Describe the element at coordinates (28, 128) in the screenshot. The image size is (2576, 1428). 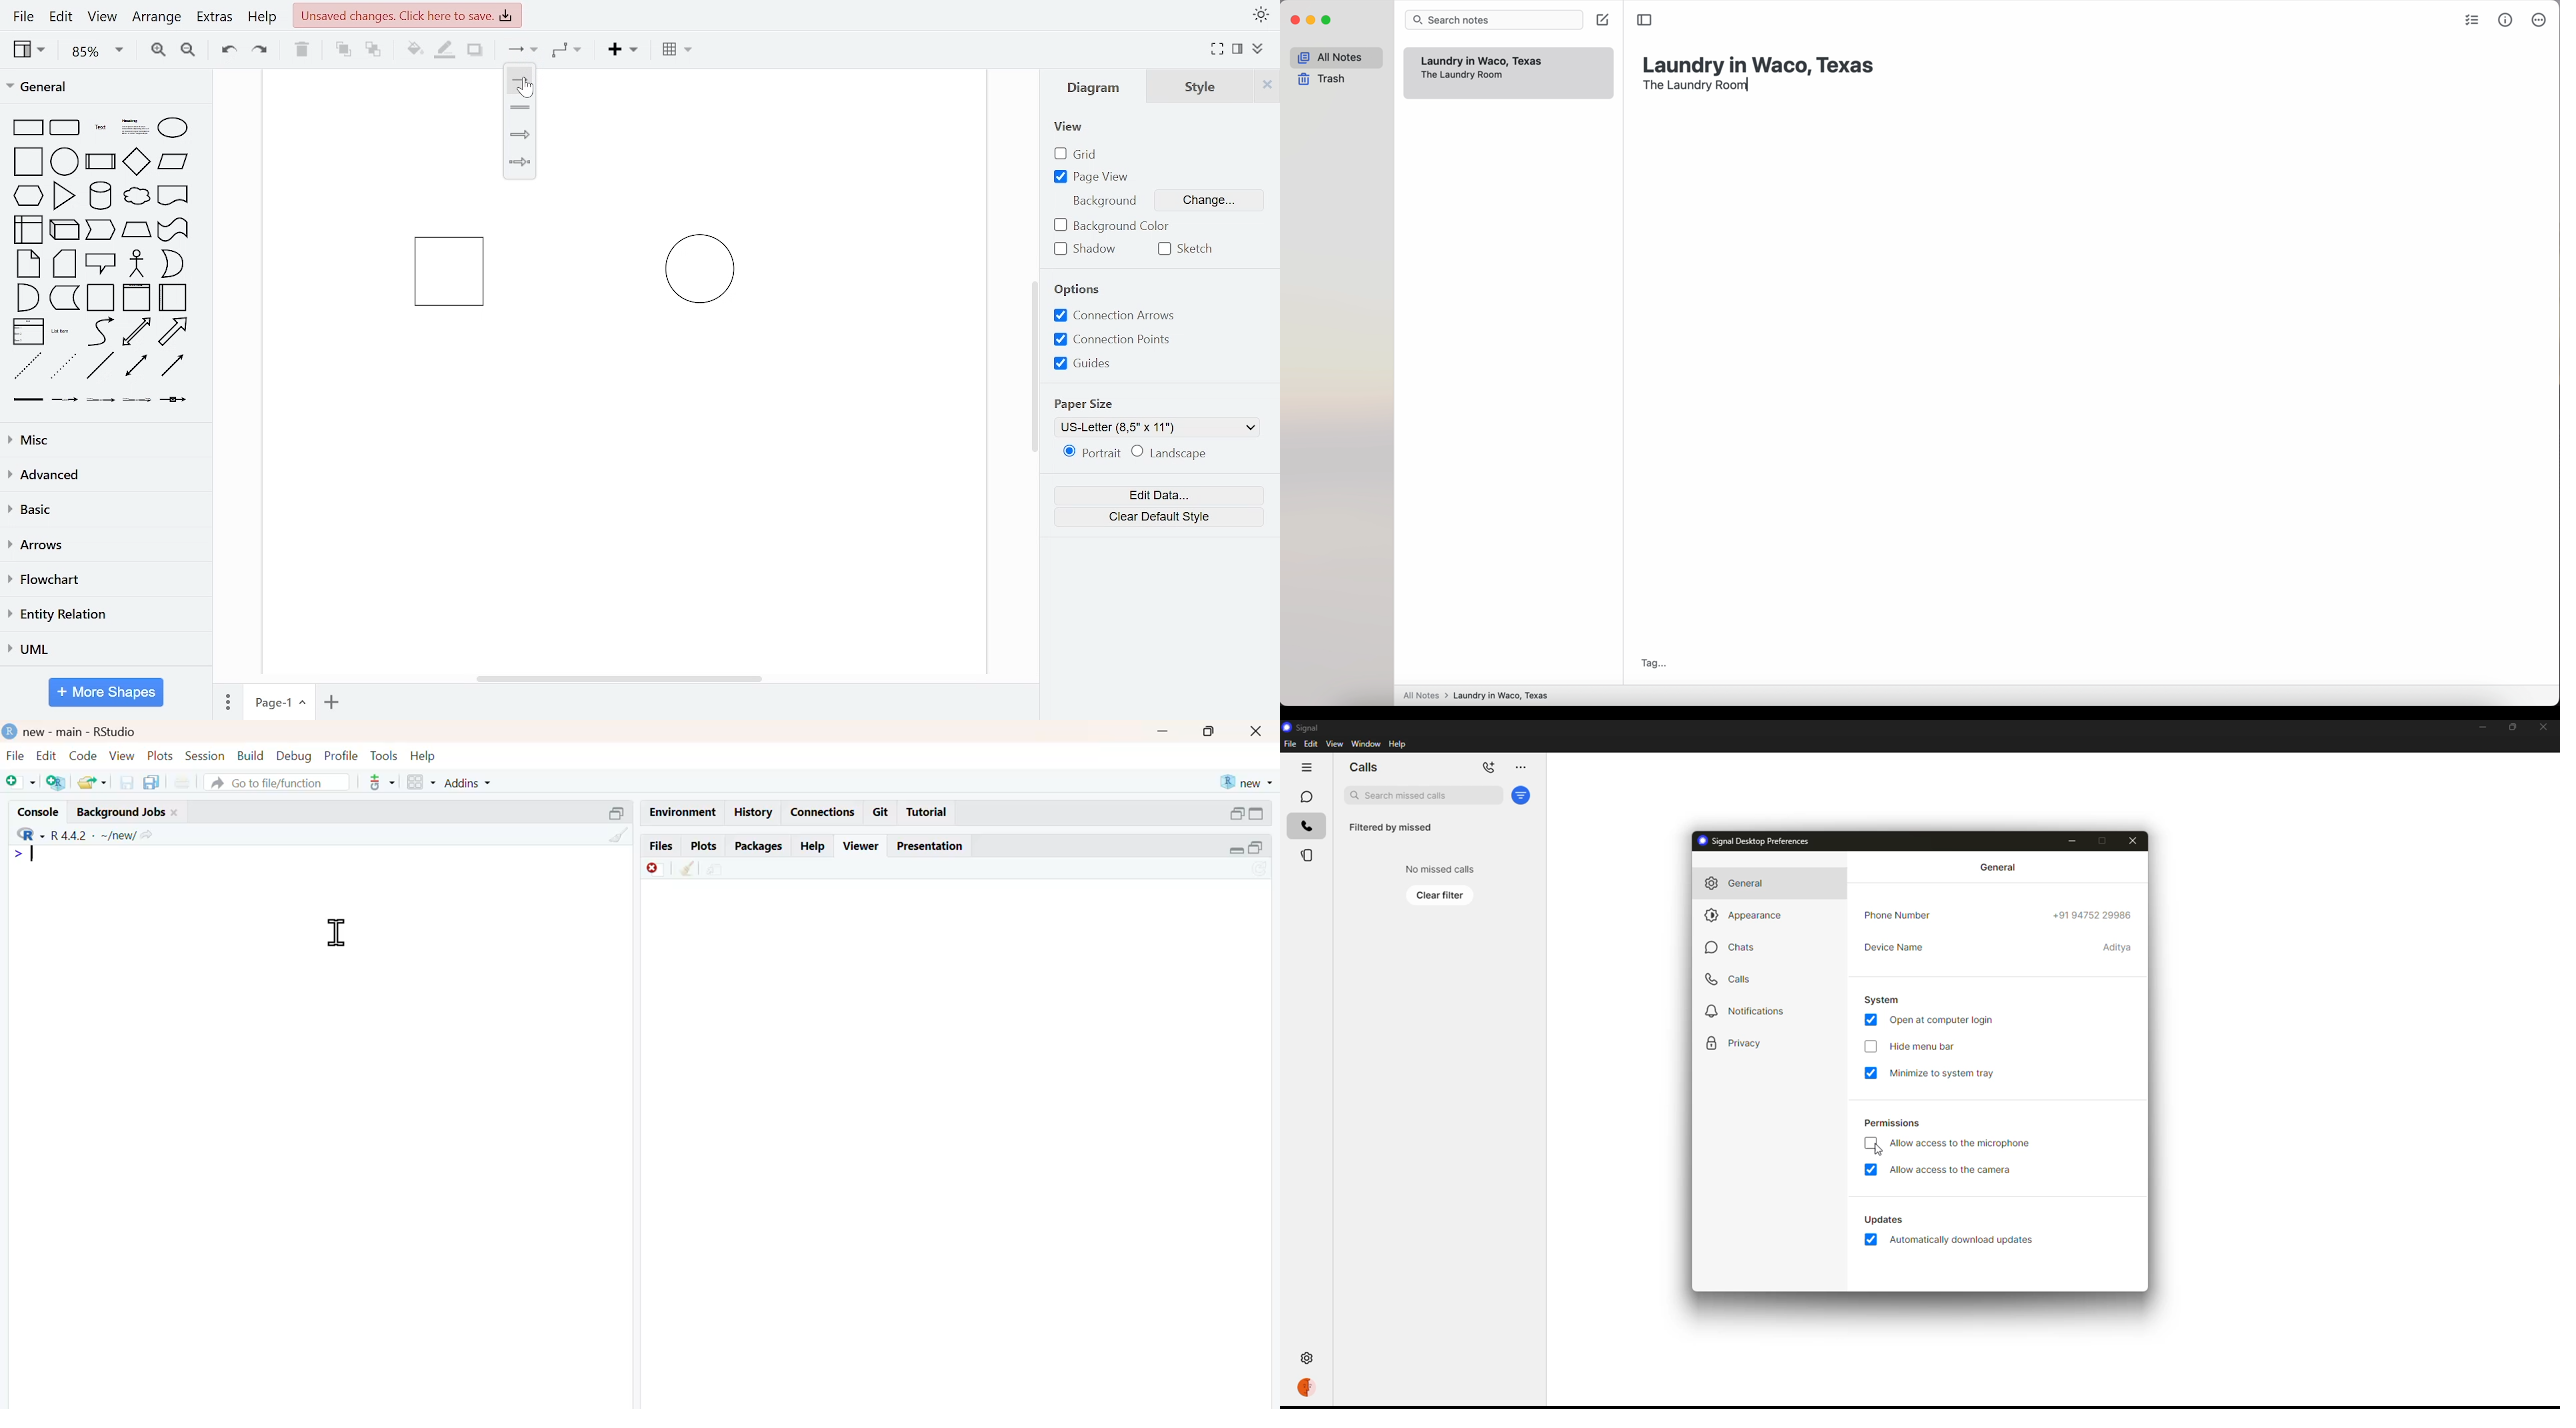
I see `rectangle` at that location.